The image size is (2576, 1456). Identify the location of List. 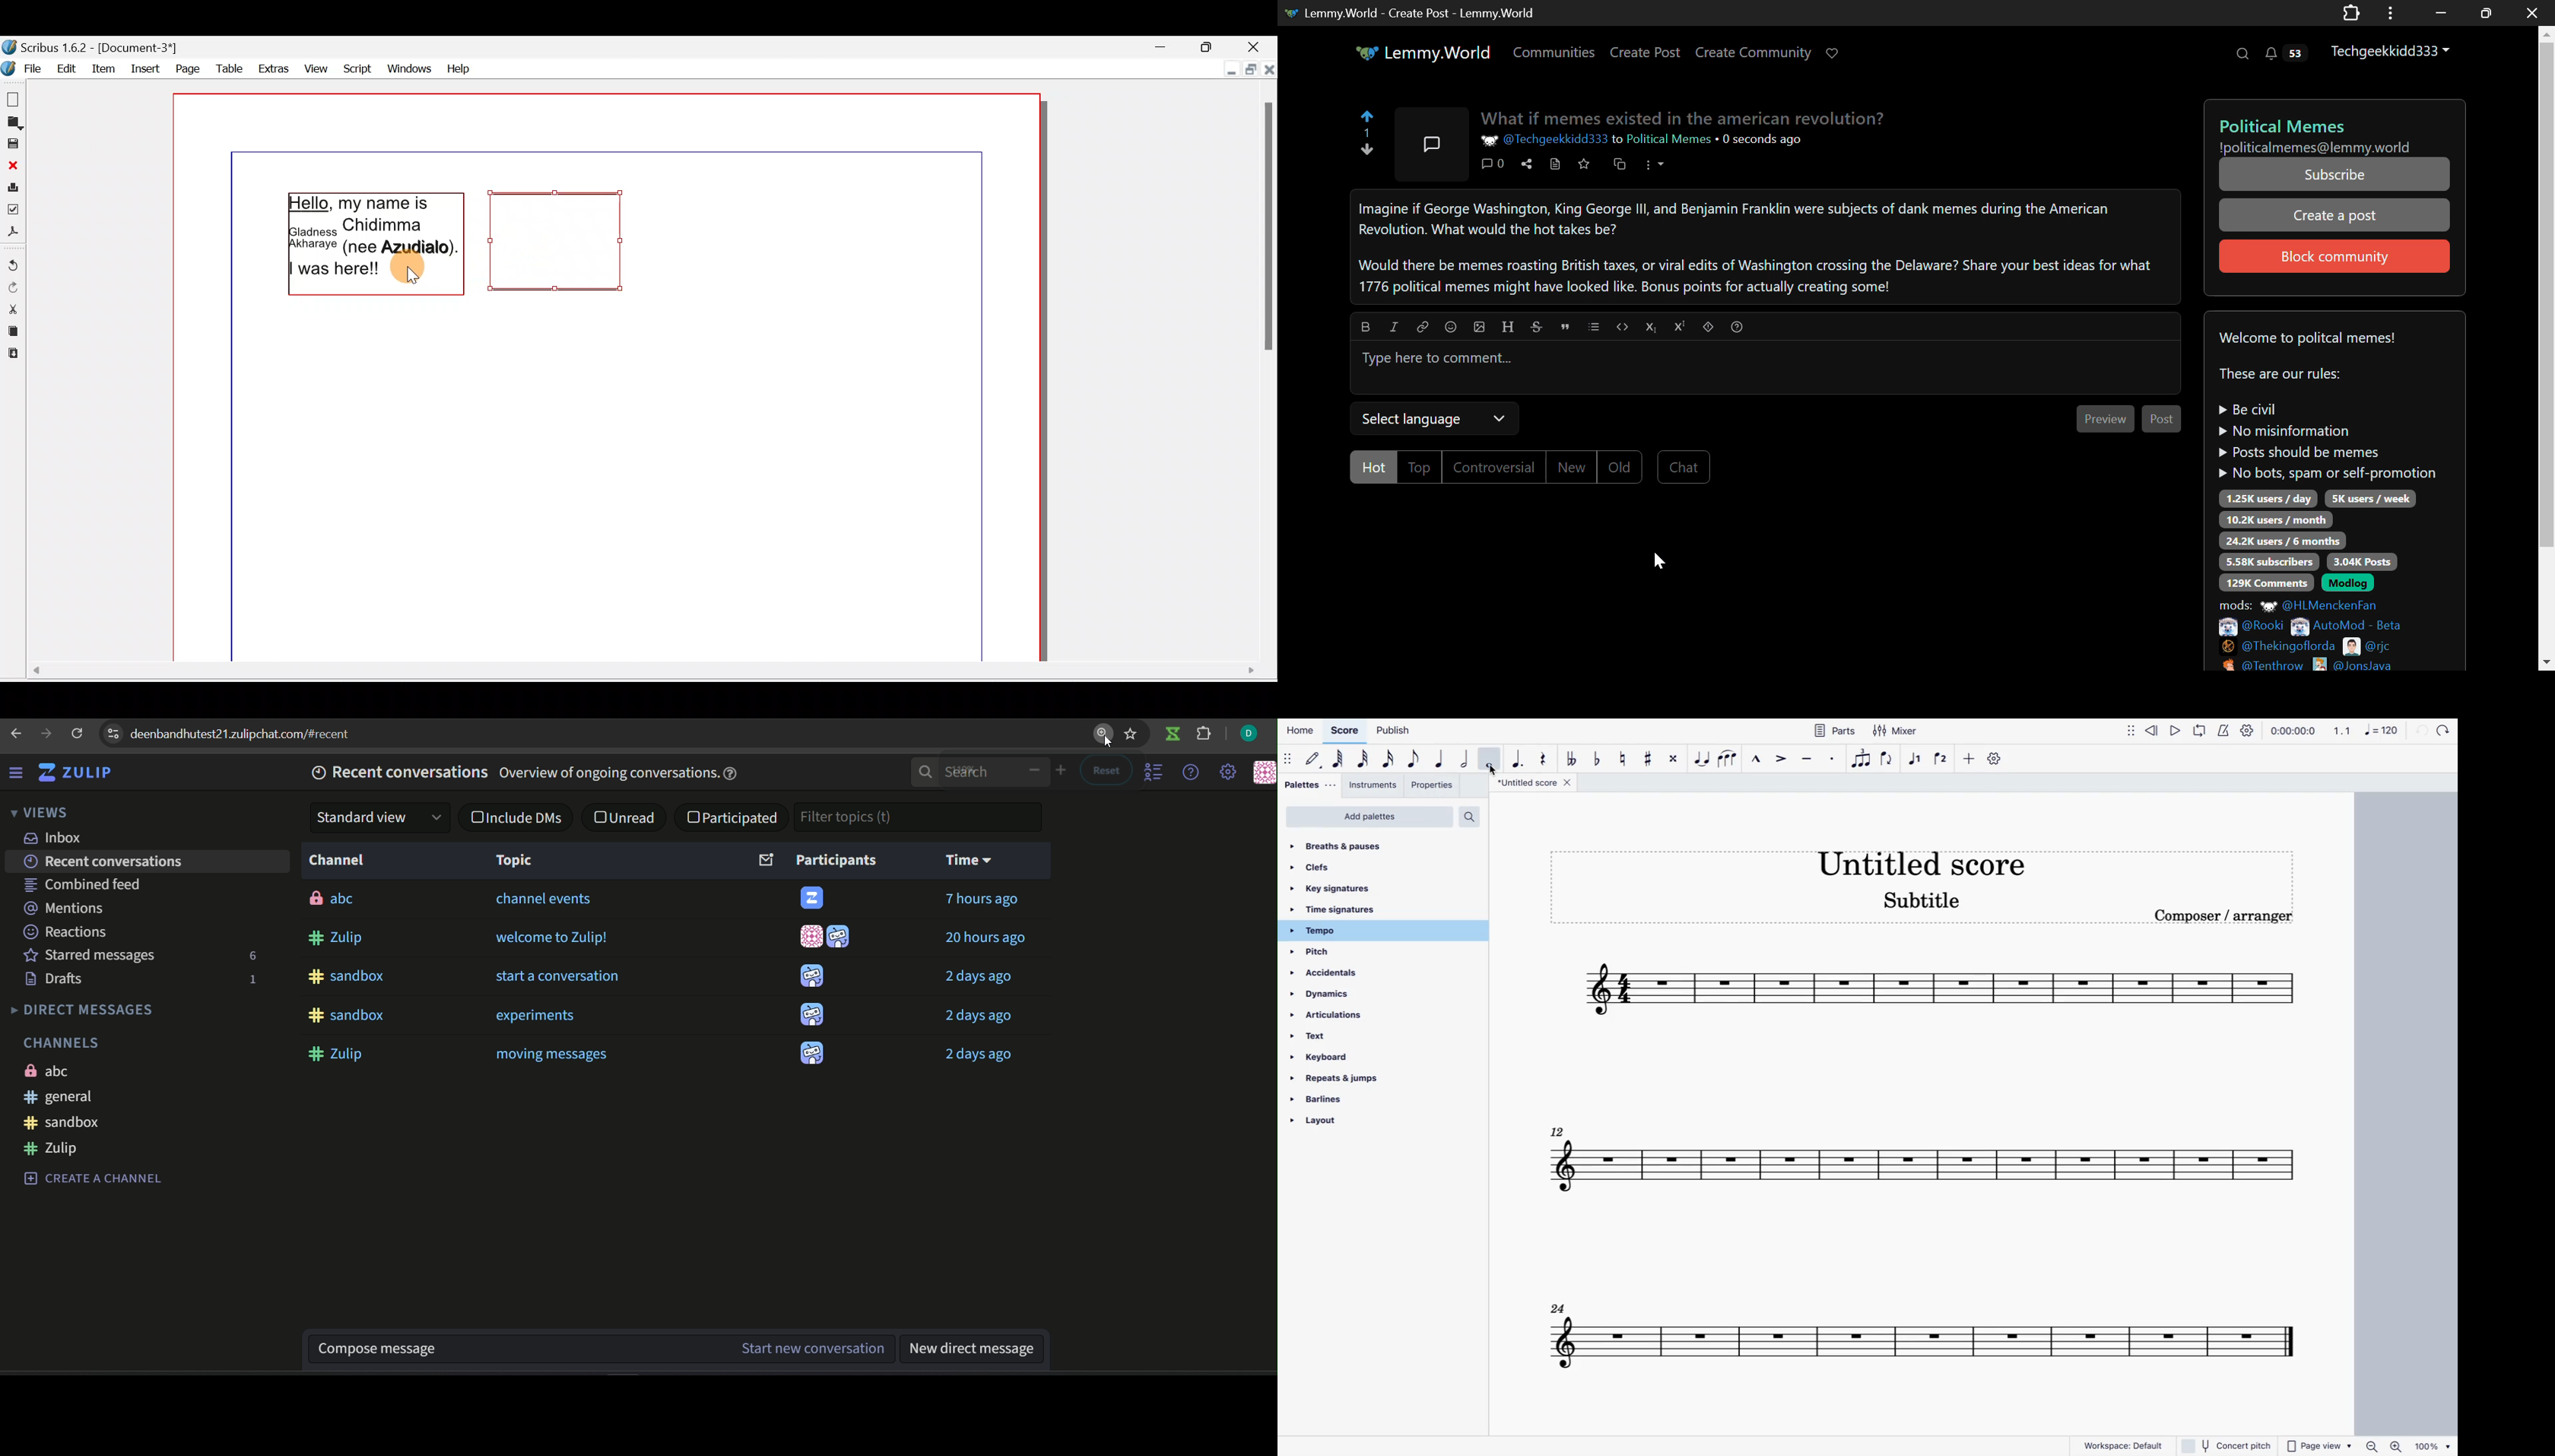
(1594, 326).